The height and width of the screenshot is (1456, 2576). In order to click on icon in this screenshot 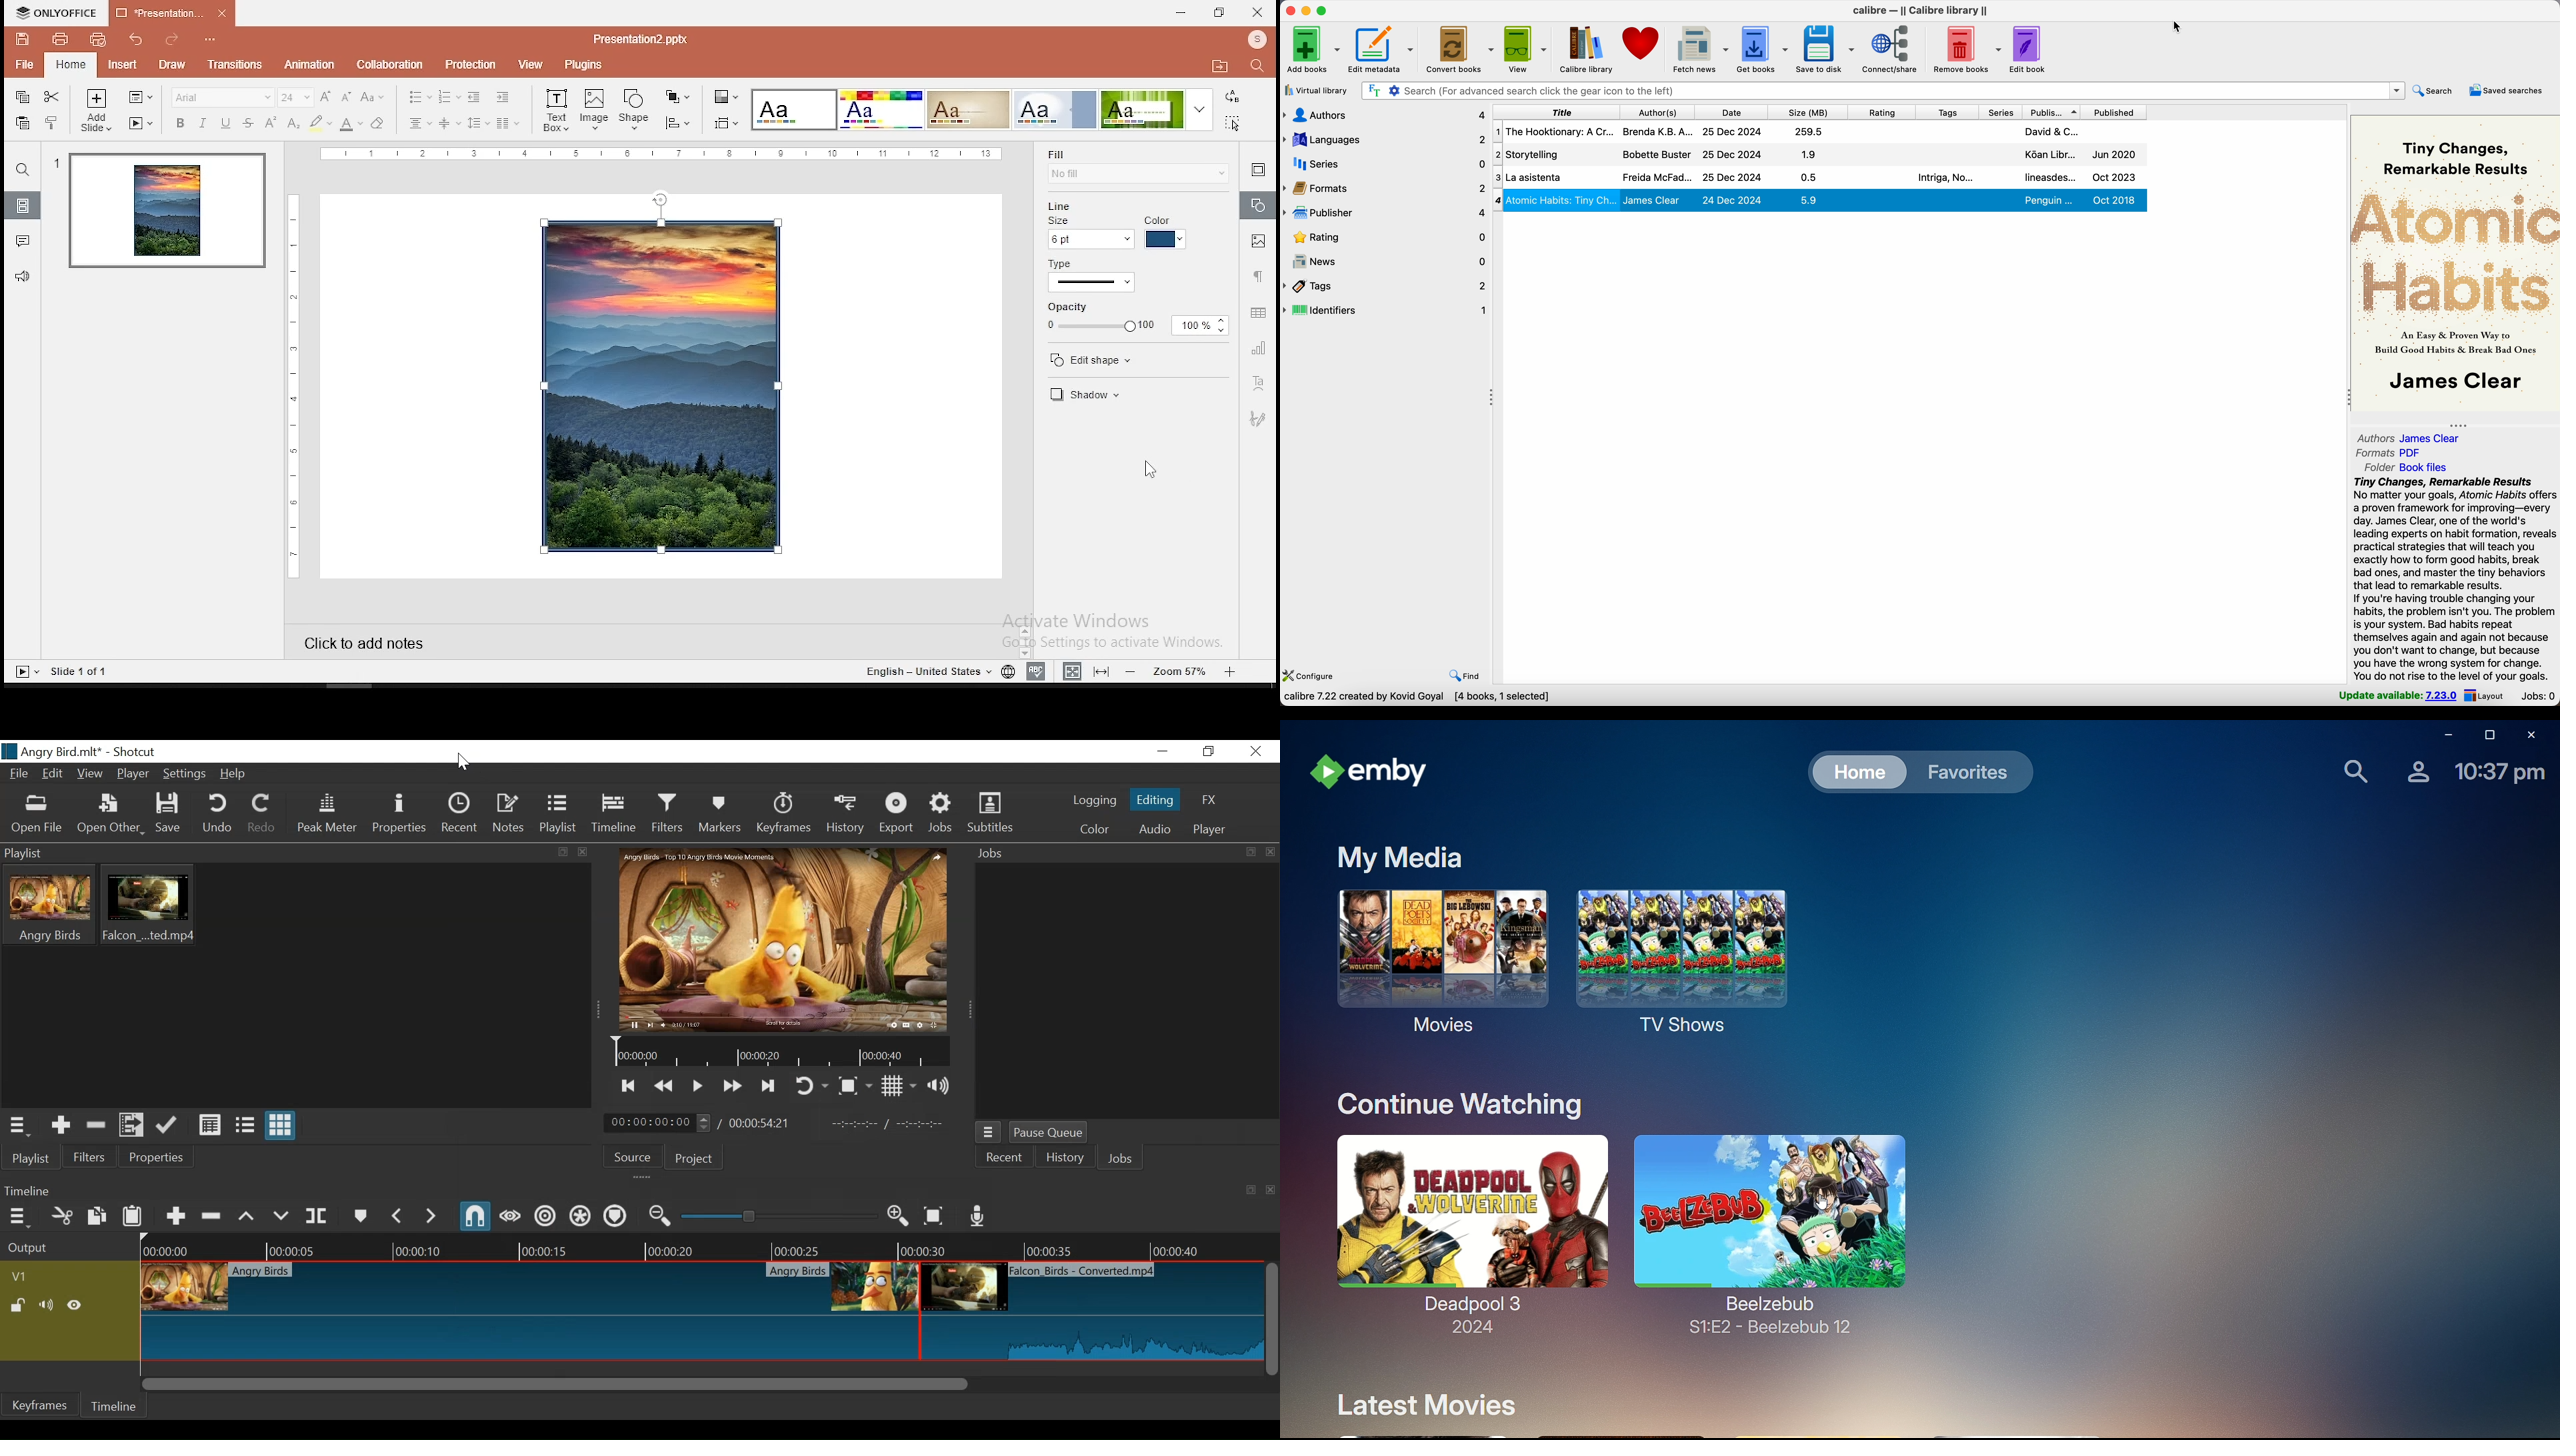, I will do `click(55, 12)`.